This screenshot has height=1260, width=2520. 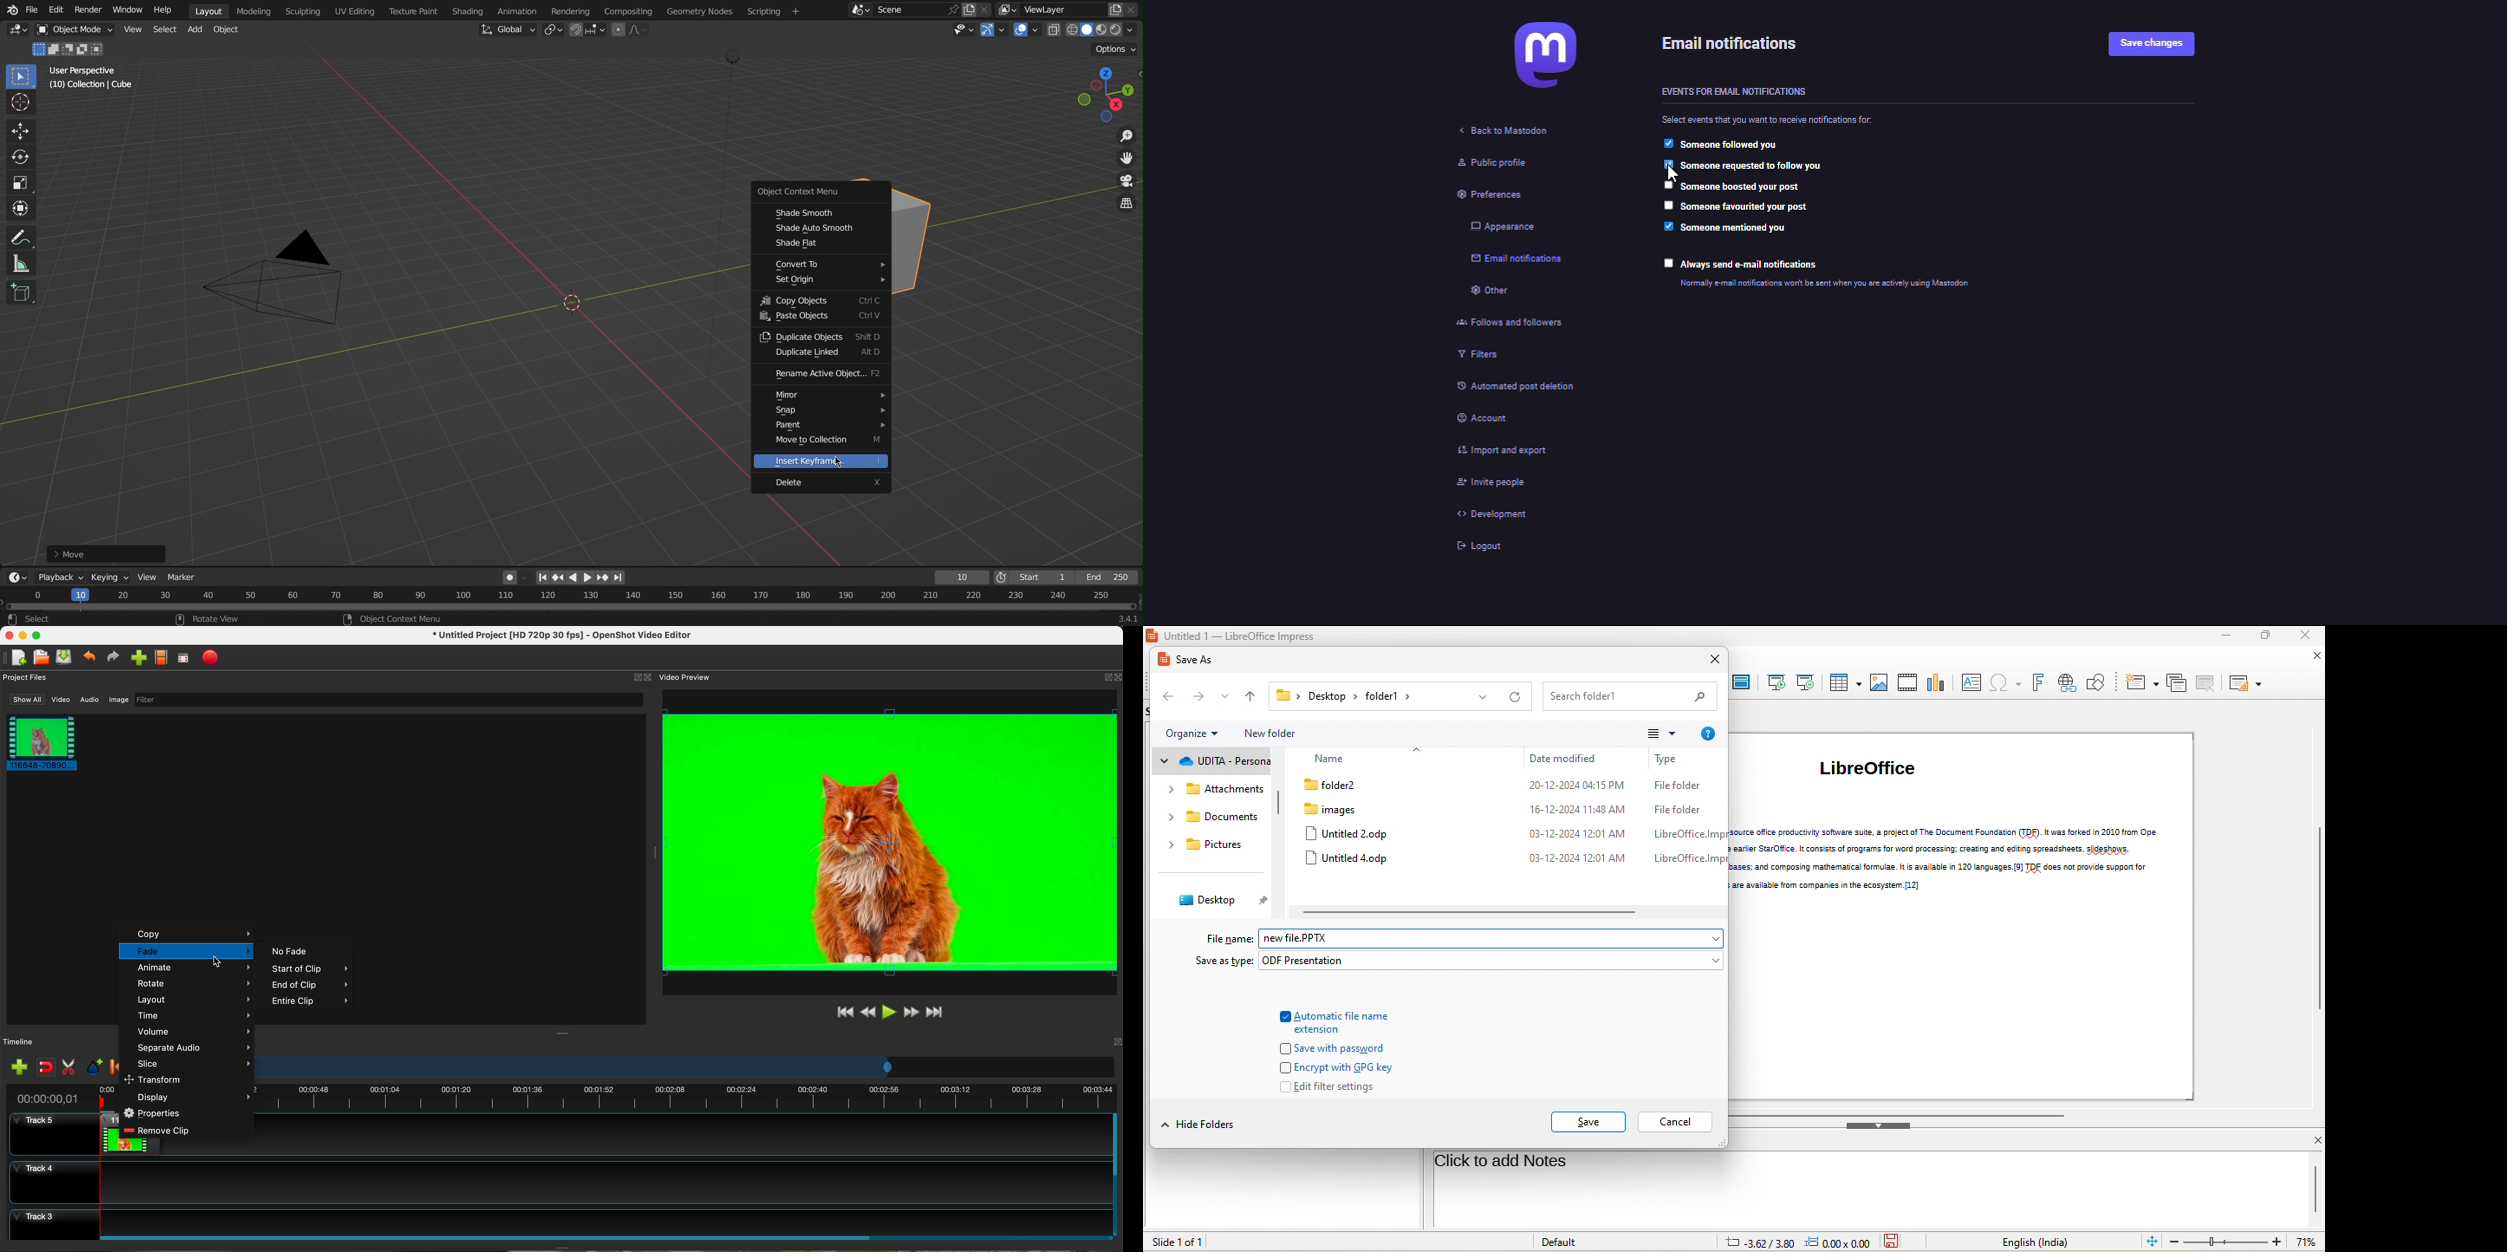 I want to click on date modified, so click(x=1570, y=757).